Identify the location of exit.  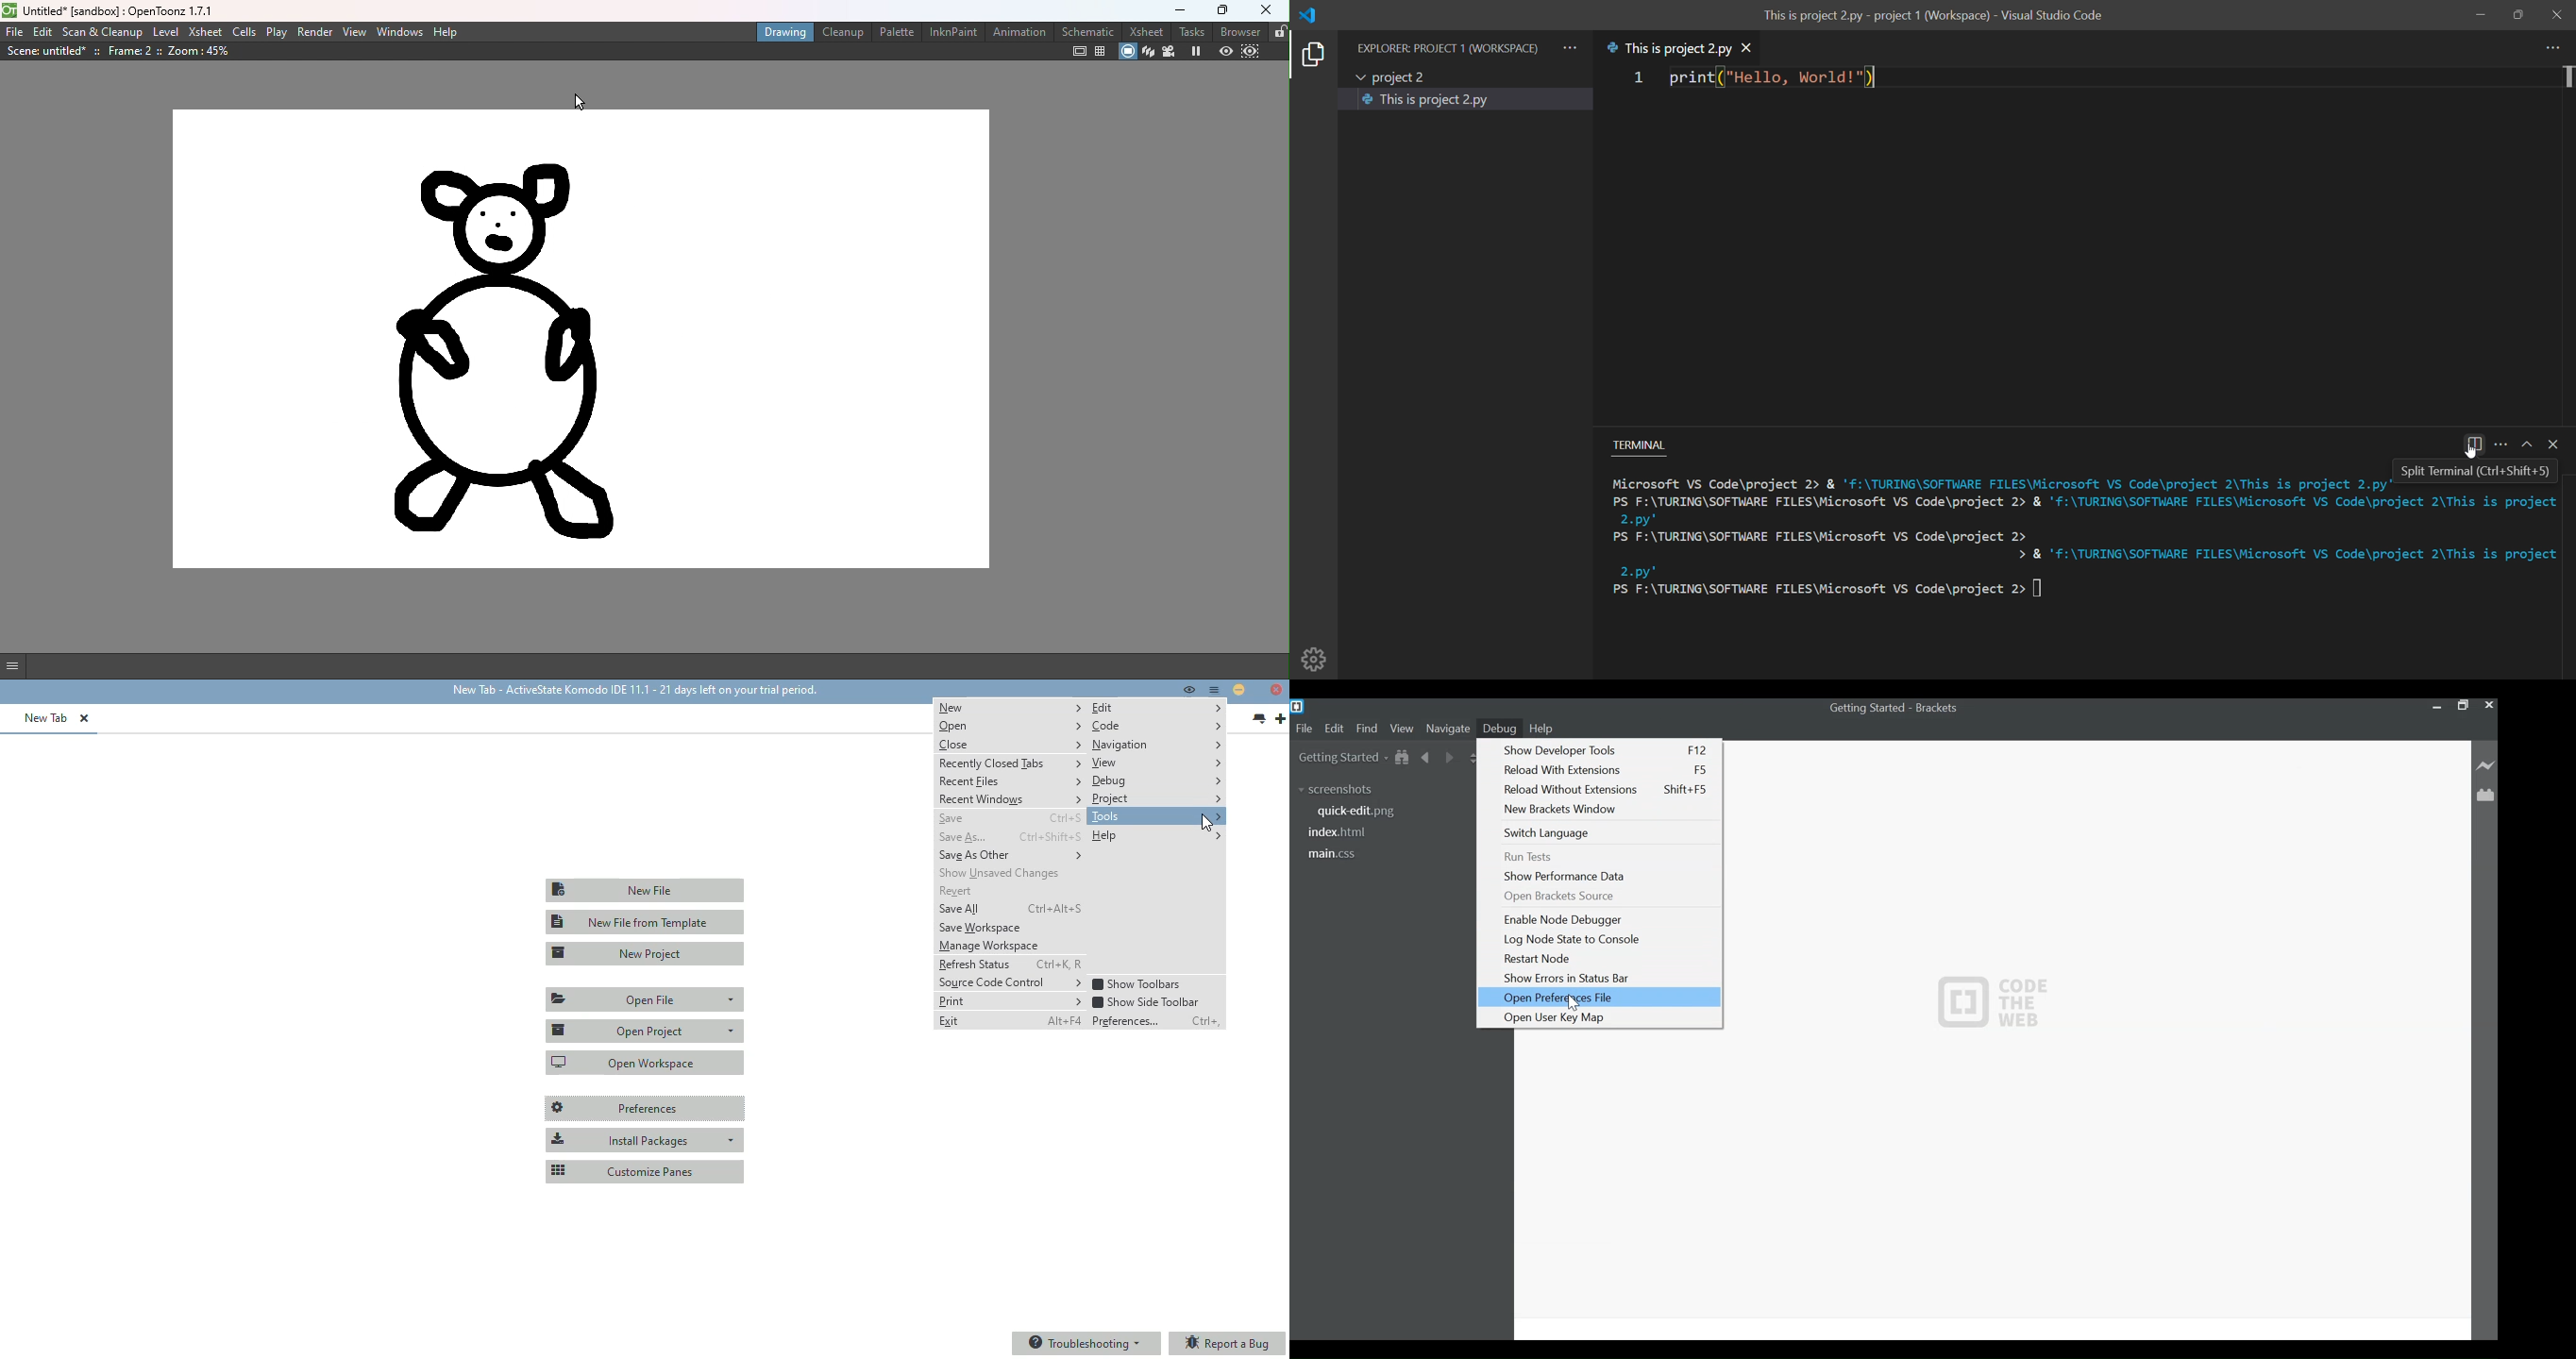
(950, 1021).